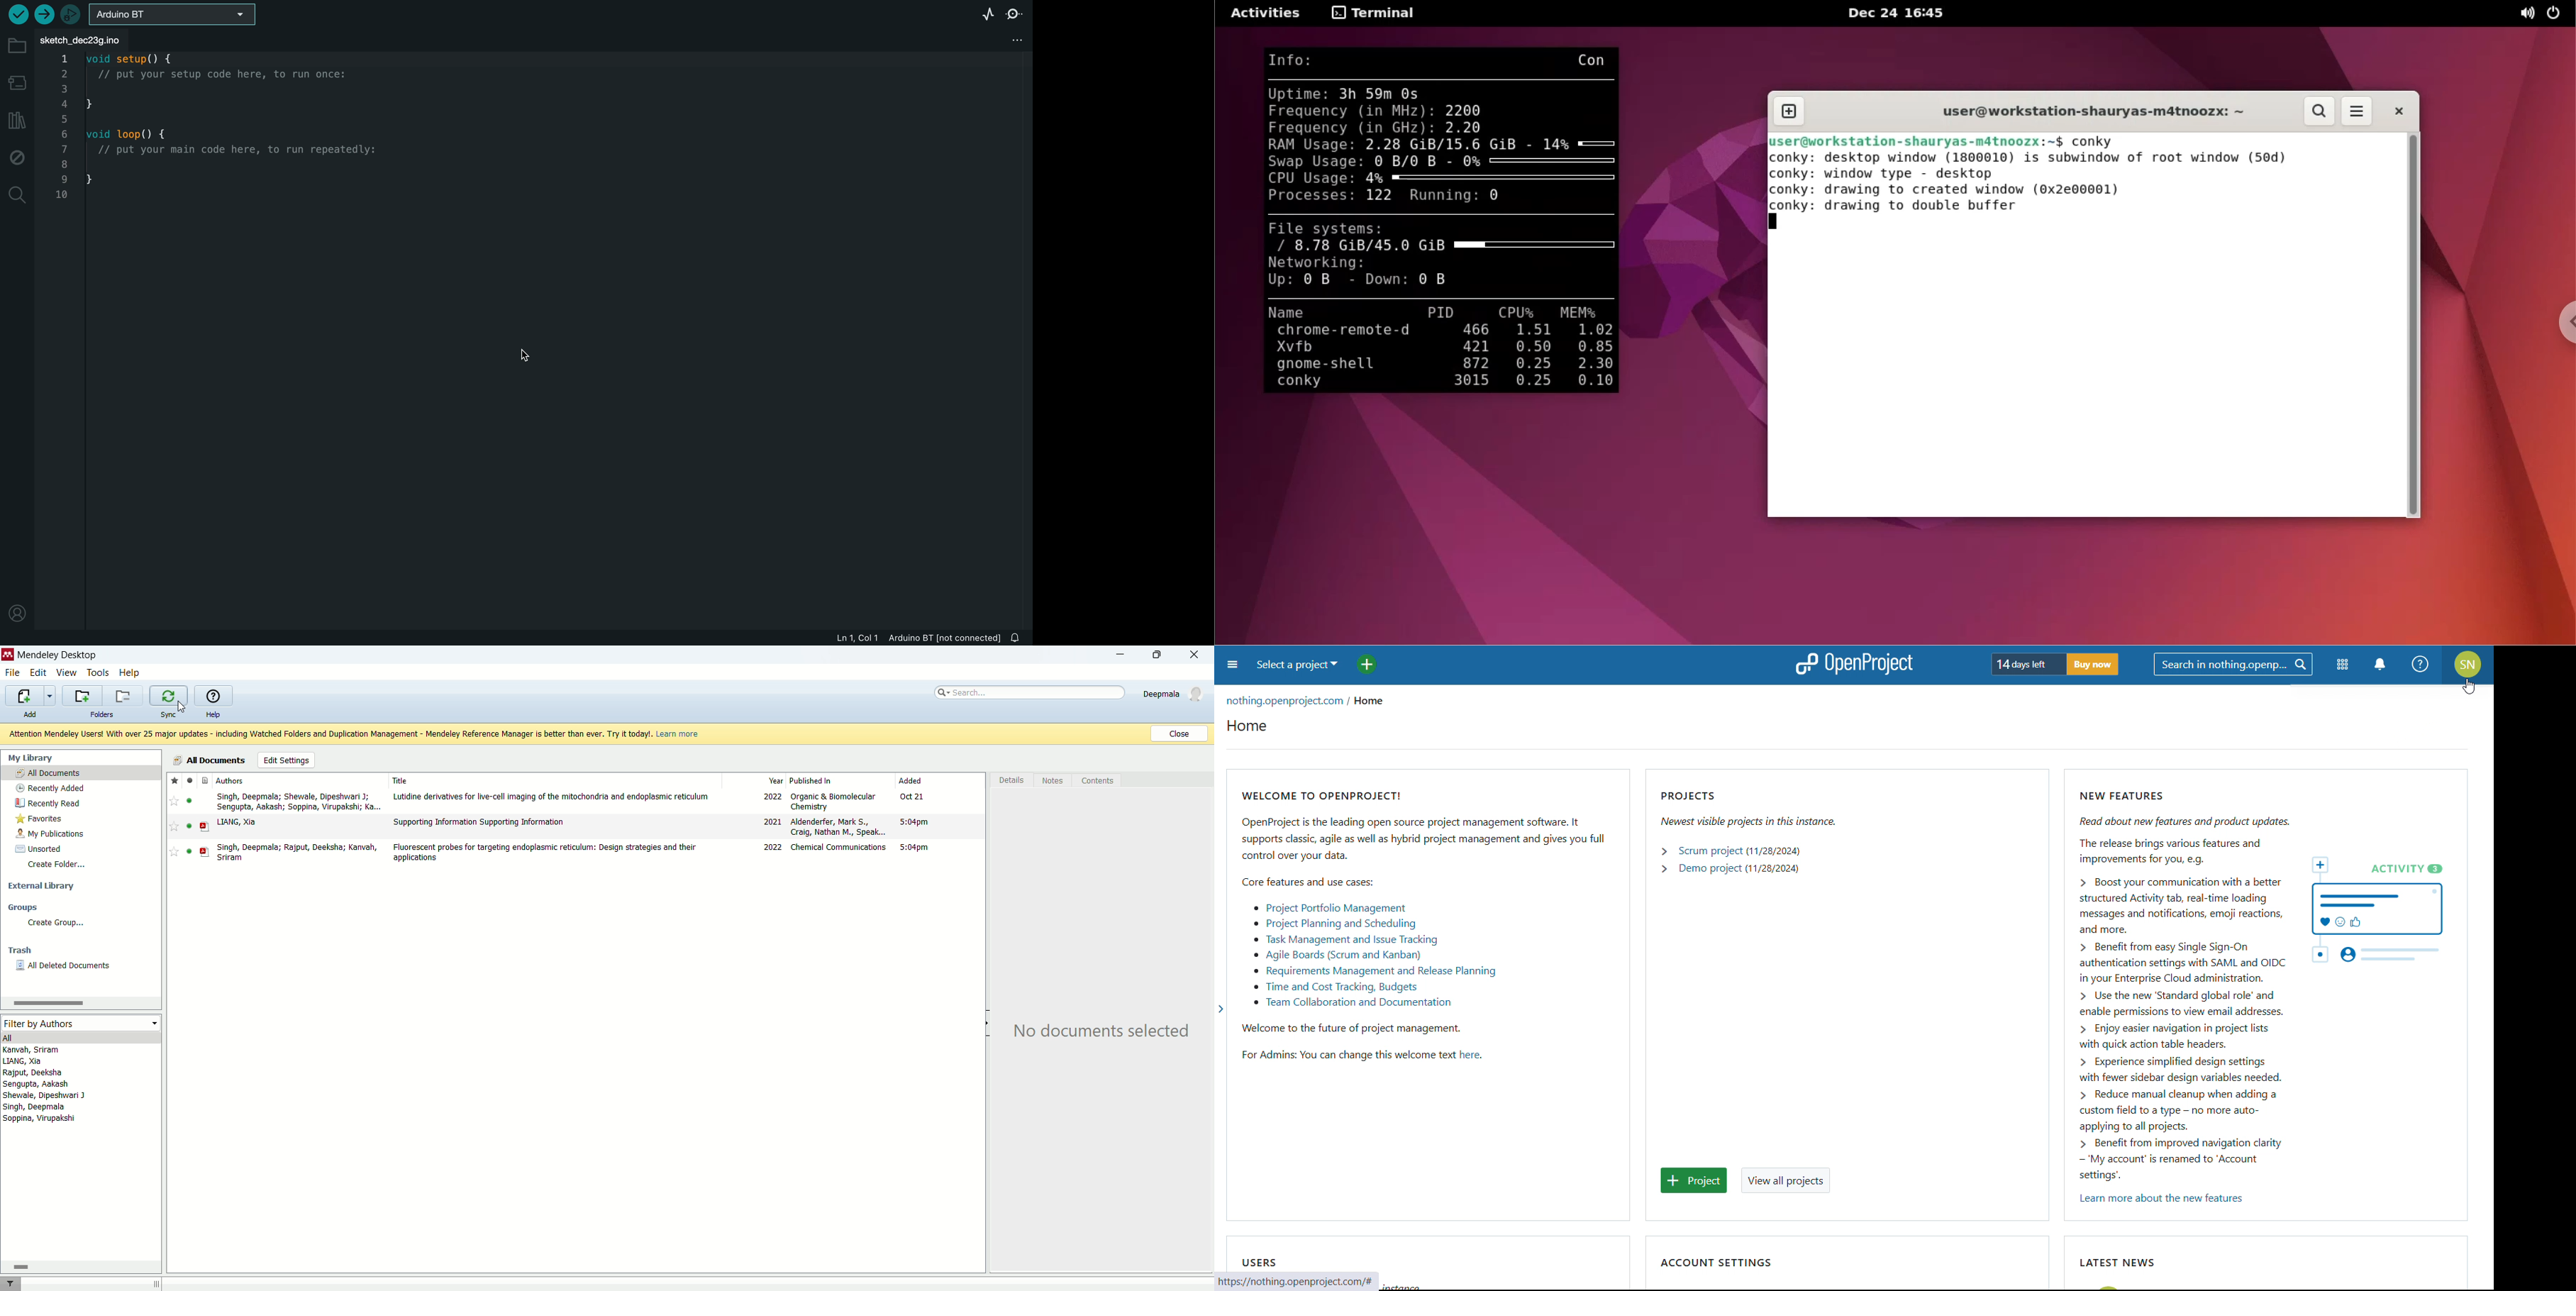 The image size is (2576, 1316). I want to click on external library, so click(43, 885).